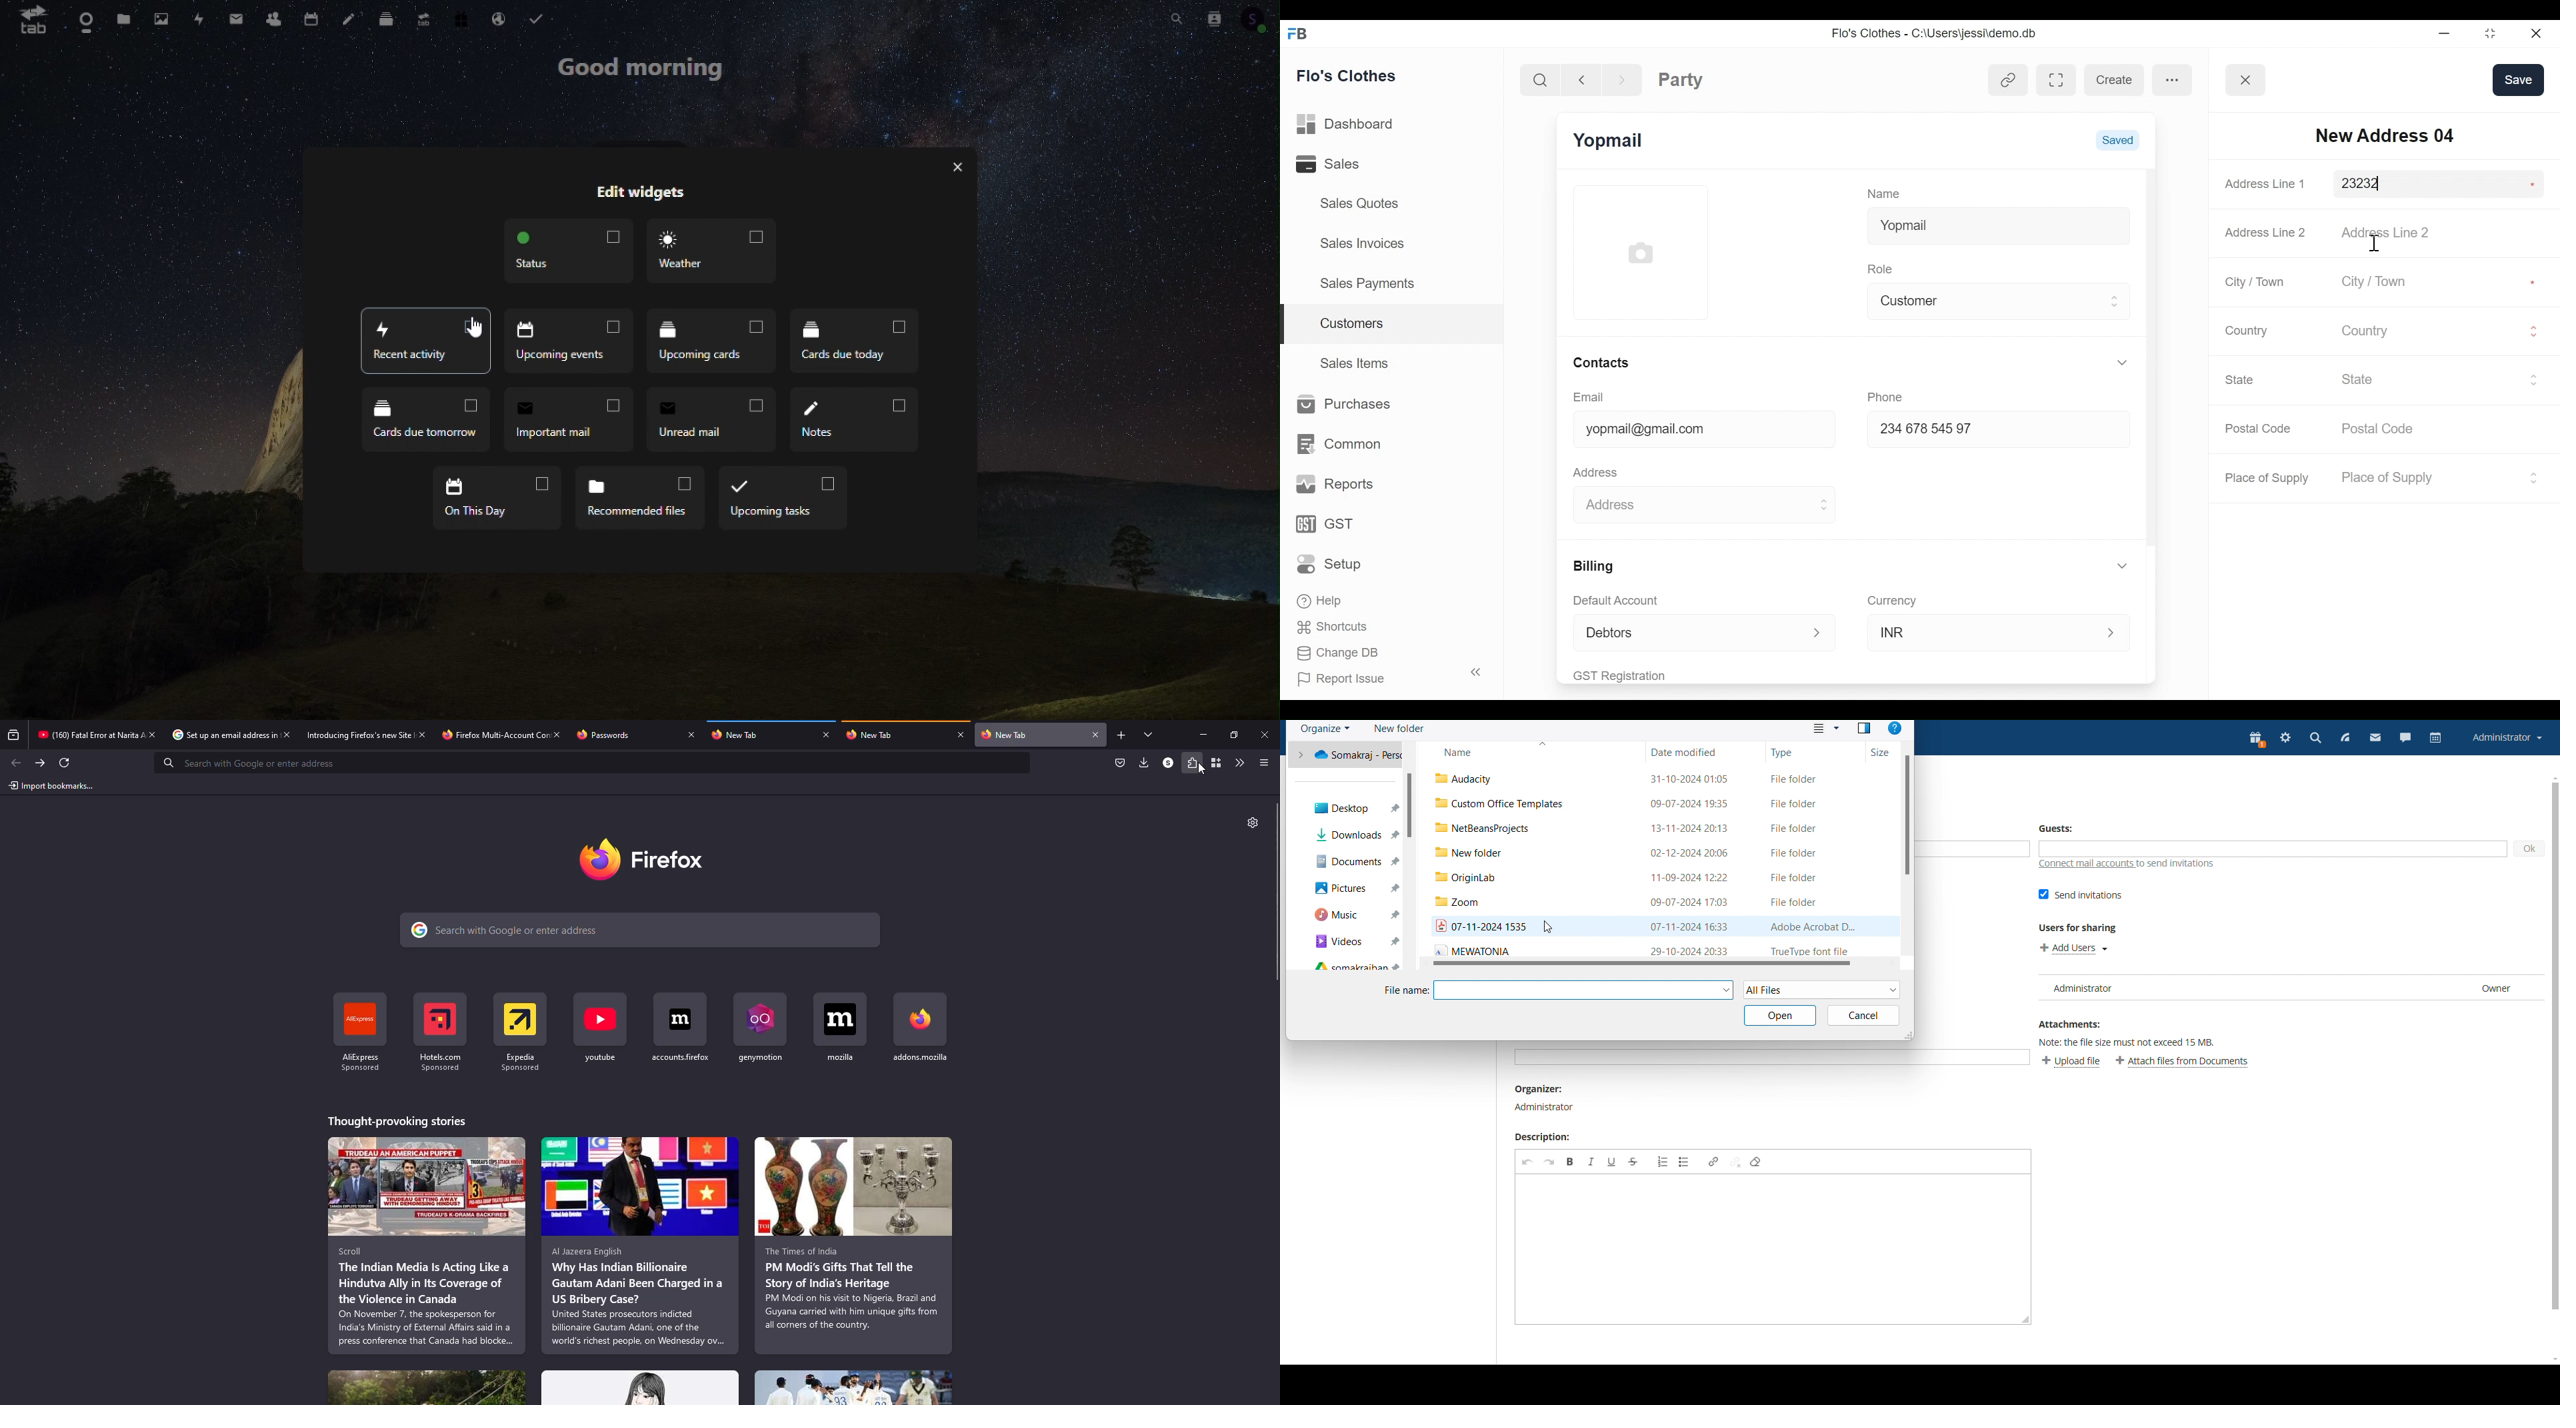  I want to click on Email hosting, so click(501, 18).